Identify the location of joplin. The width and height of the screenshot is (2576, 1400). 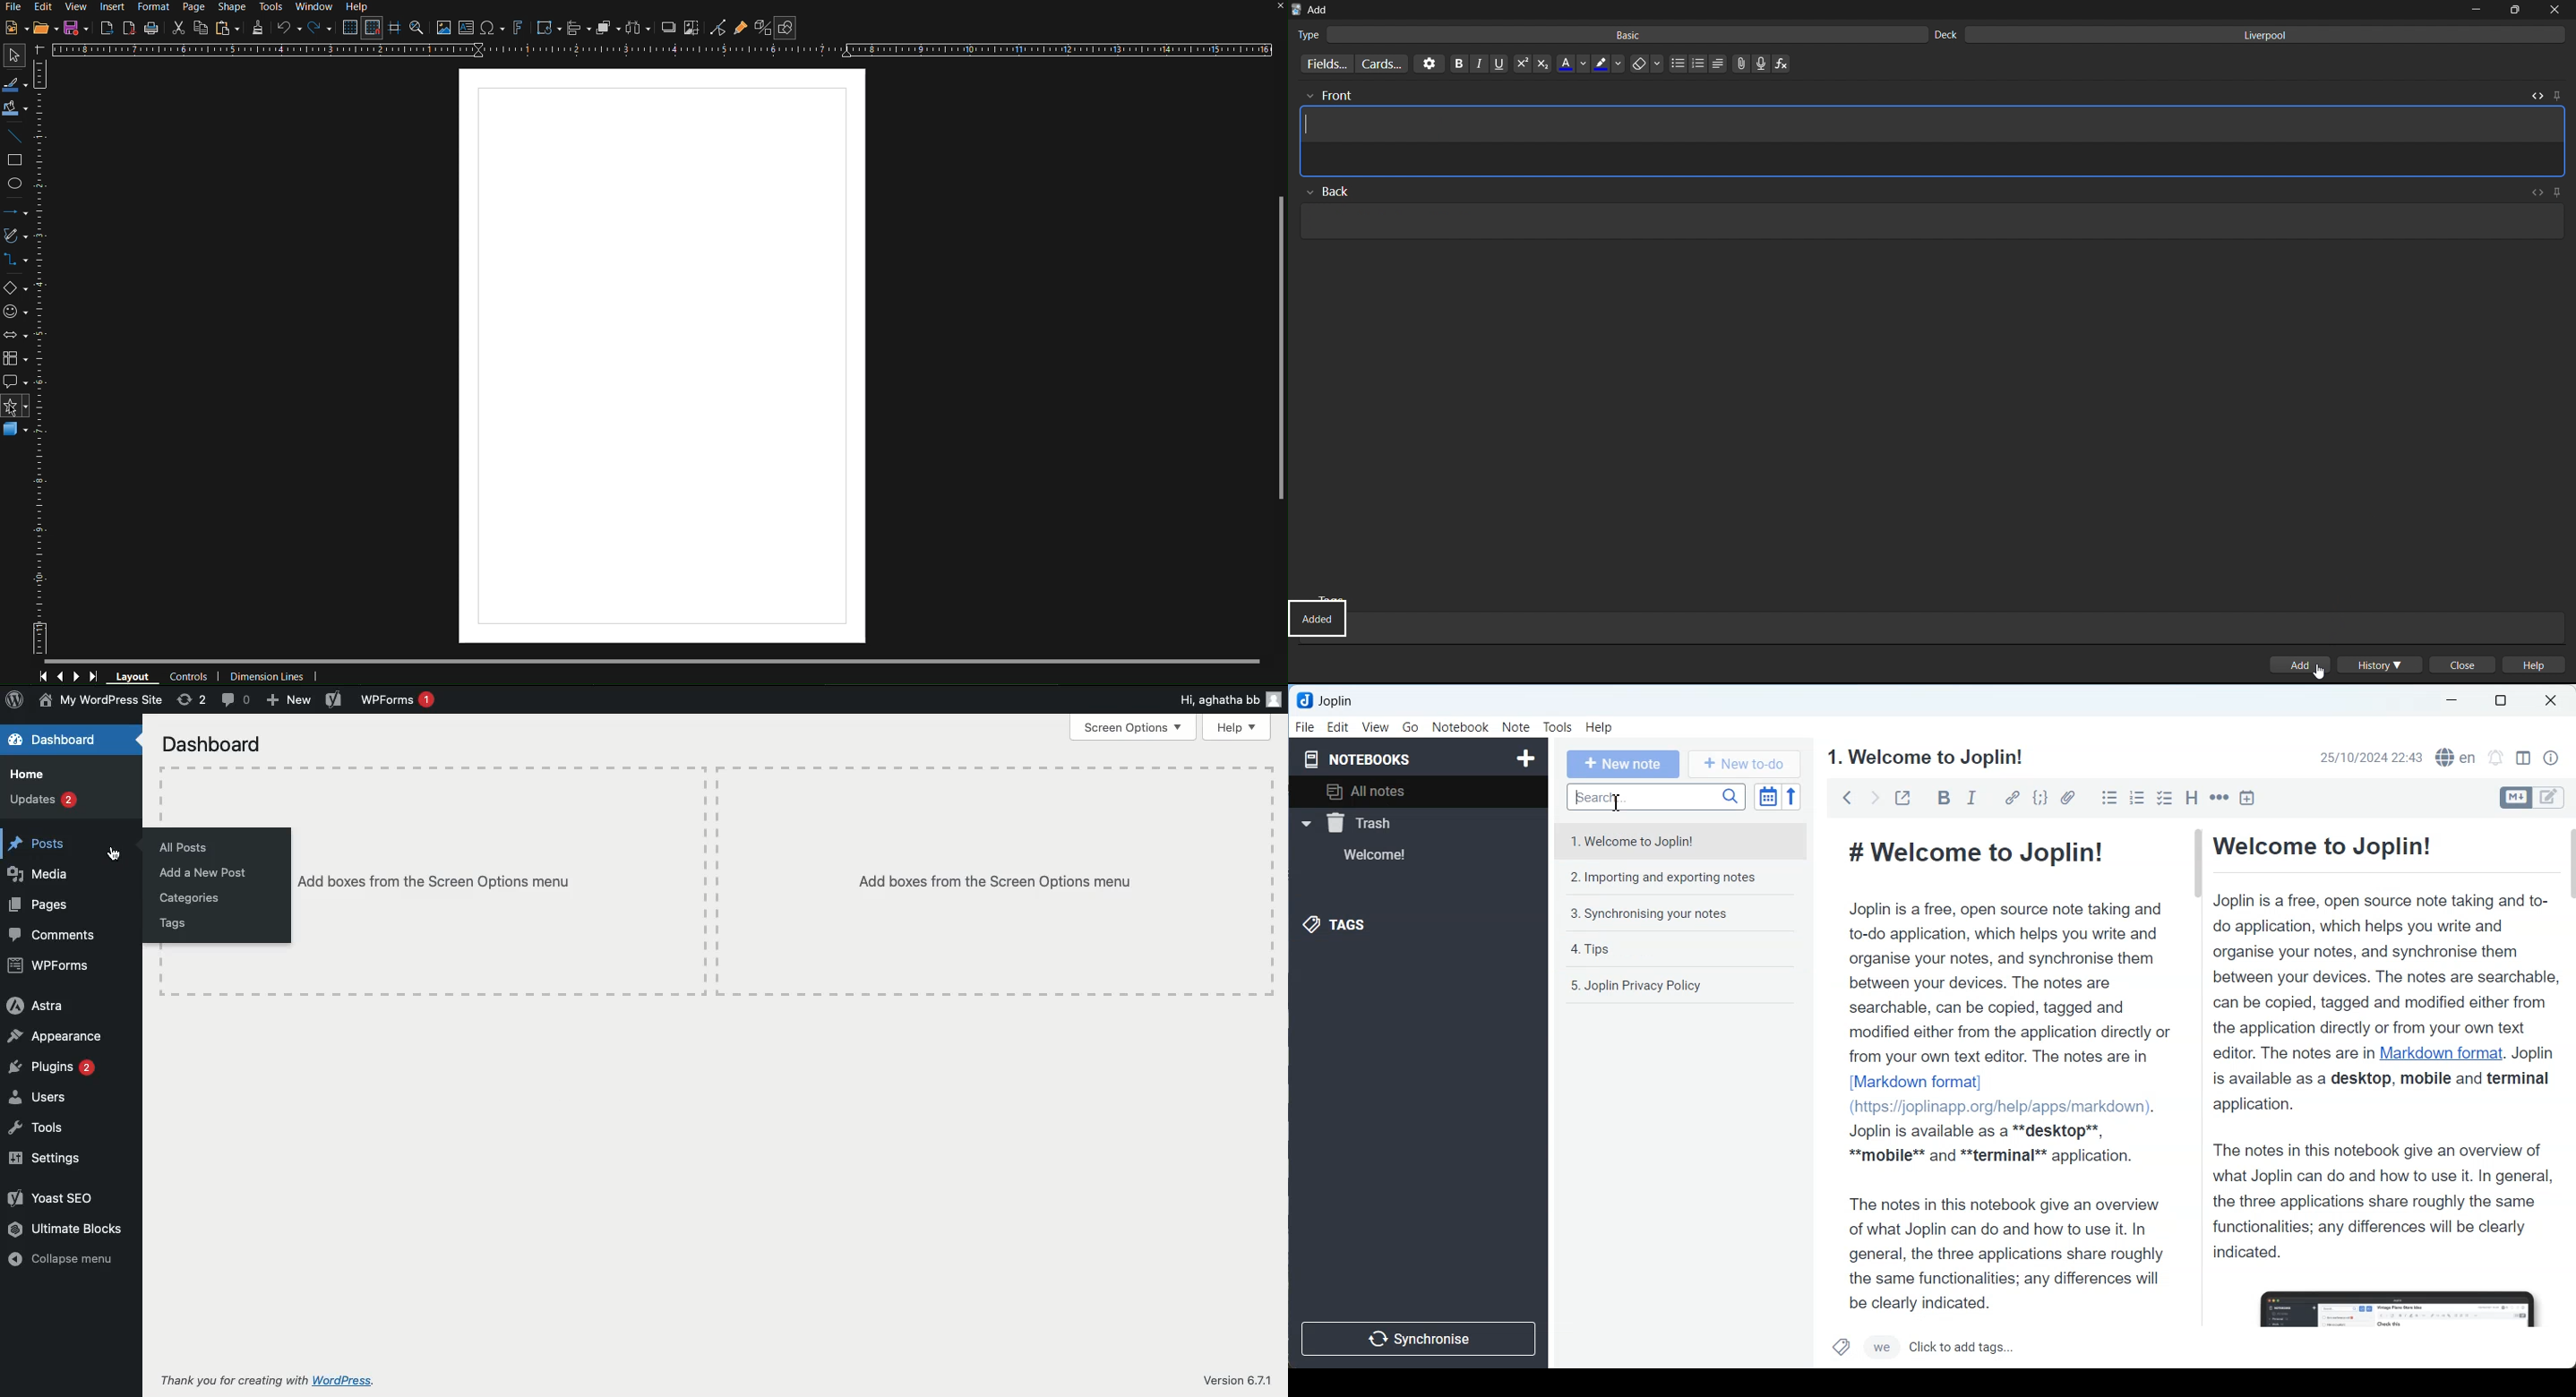
(1338, 700).